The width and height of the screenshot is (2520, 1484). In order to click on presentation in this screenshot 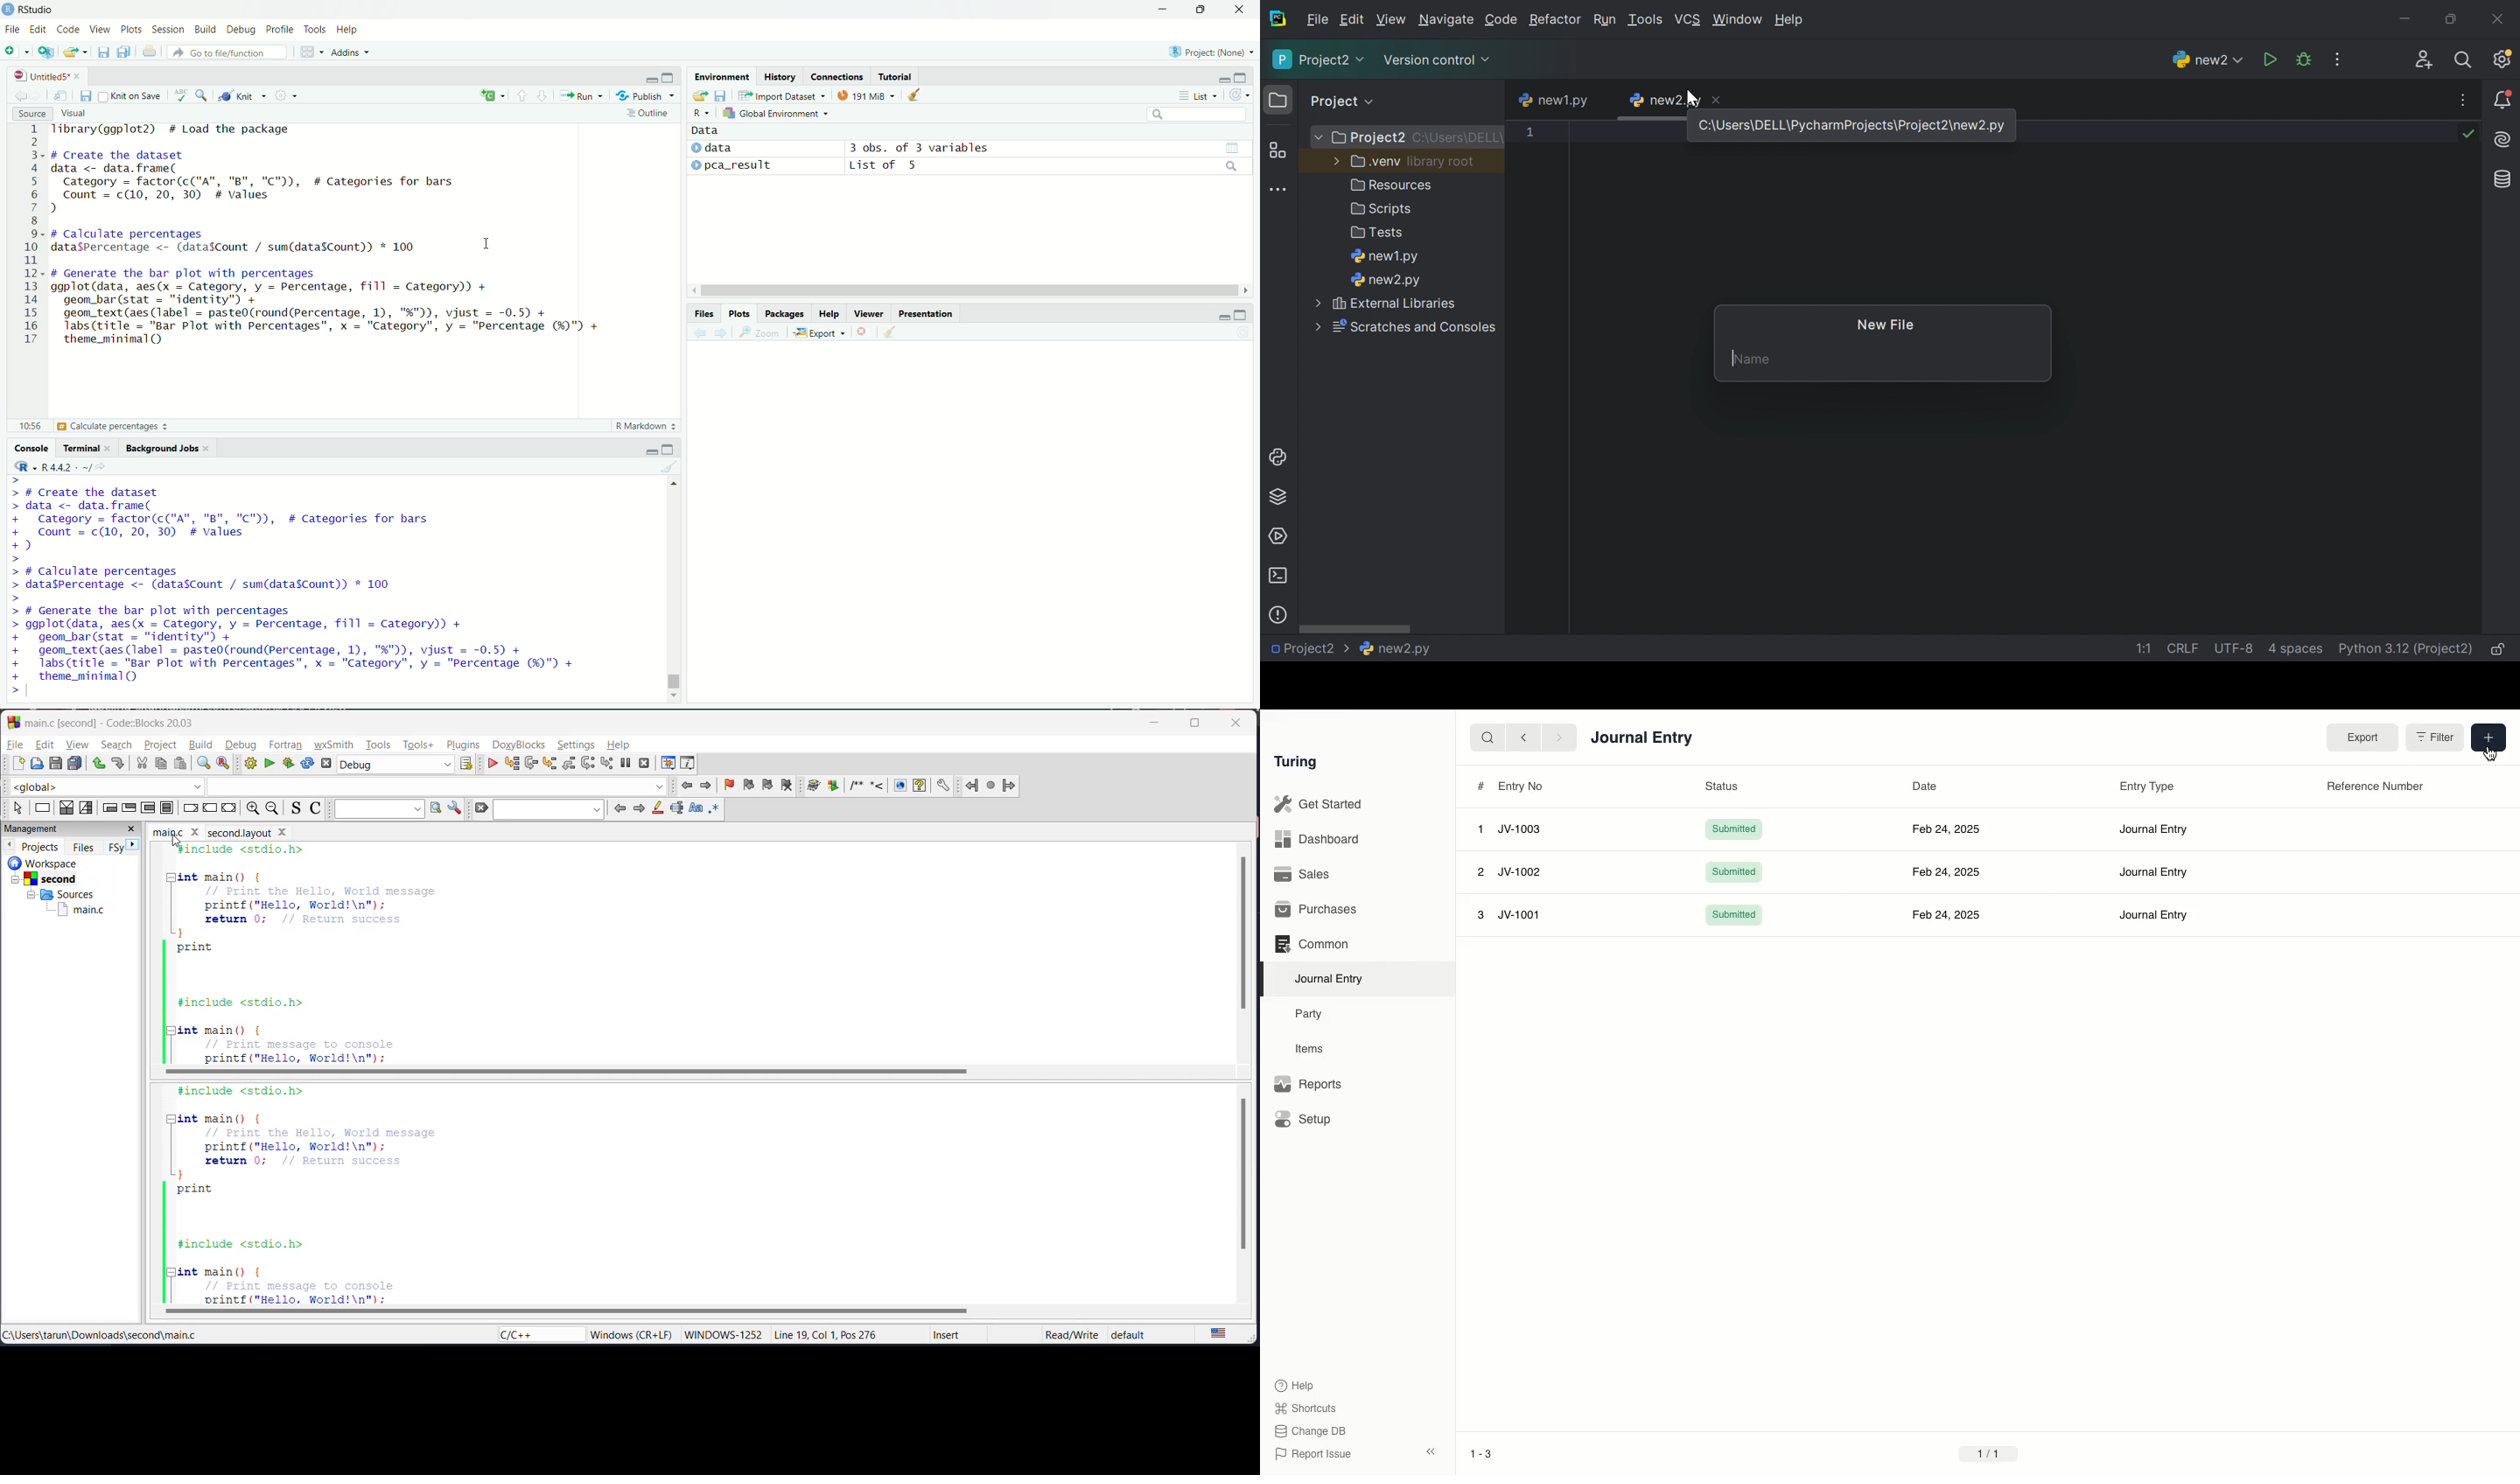, I will do `click(927, 314)`.